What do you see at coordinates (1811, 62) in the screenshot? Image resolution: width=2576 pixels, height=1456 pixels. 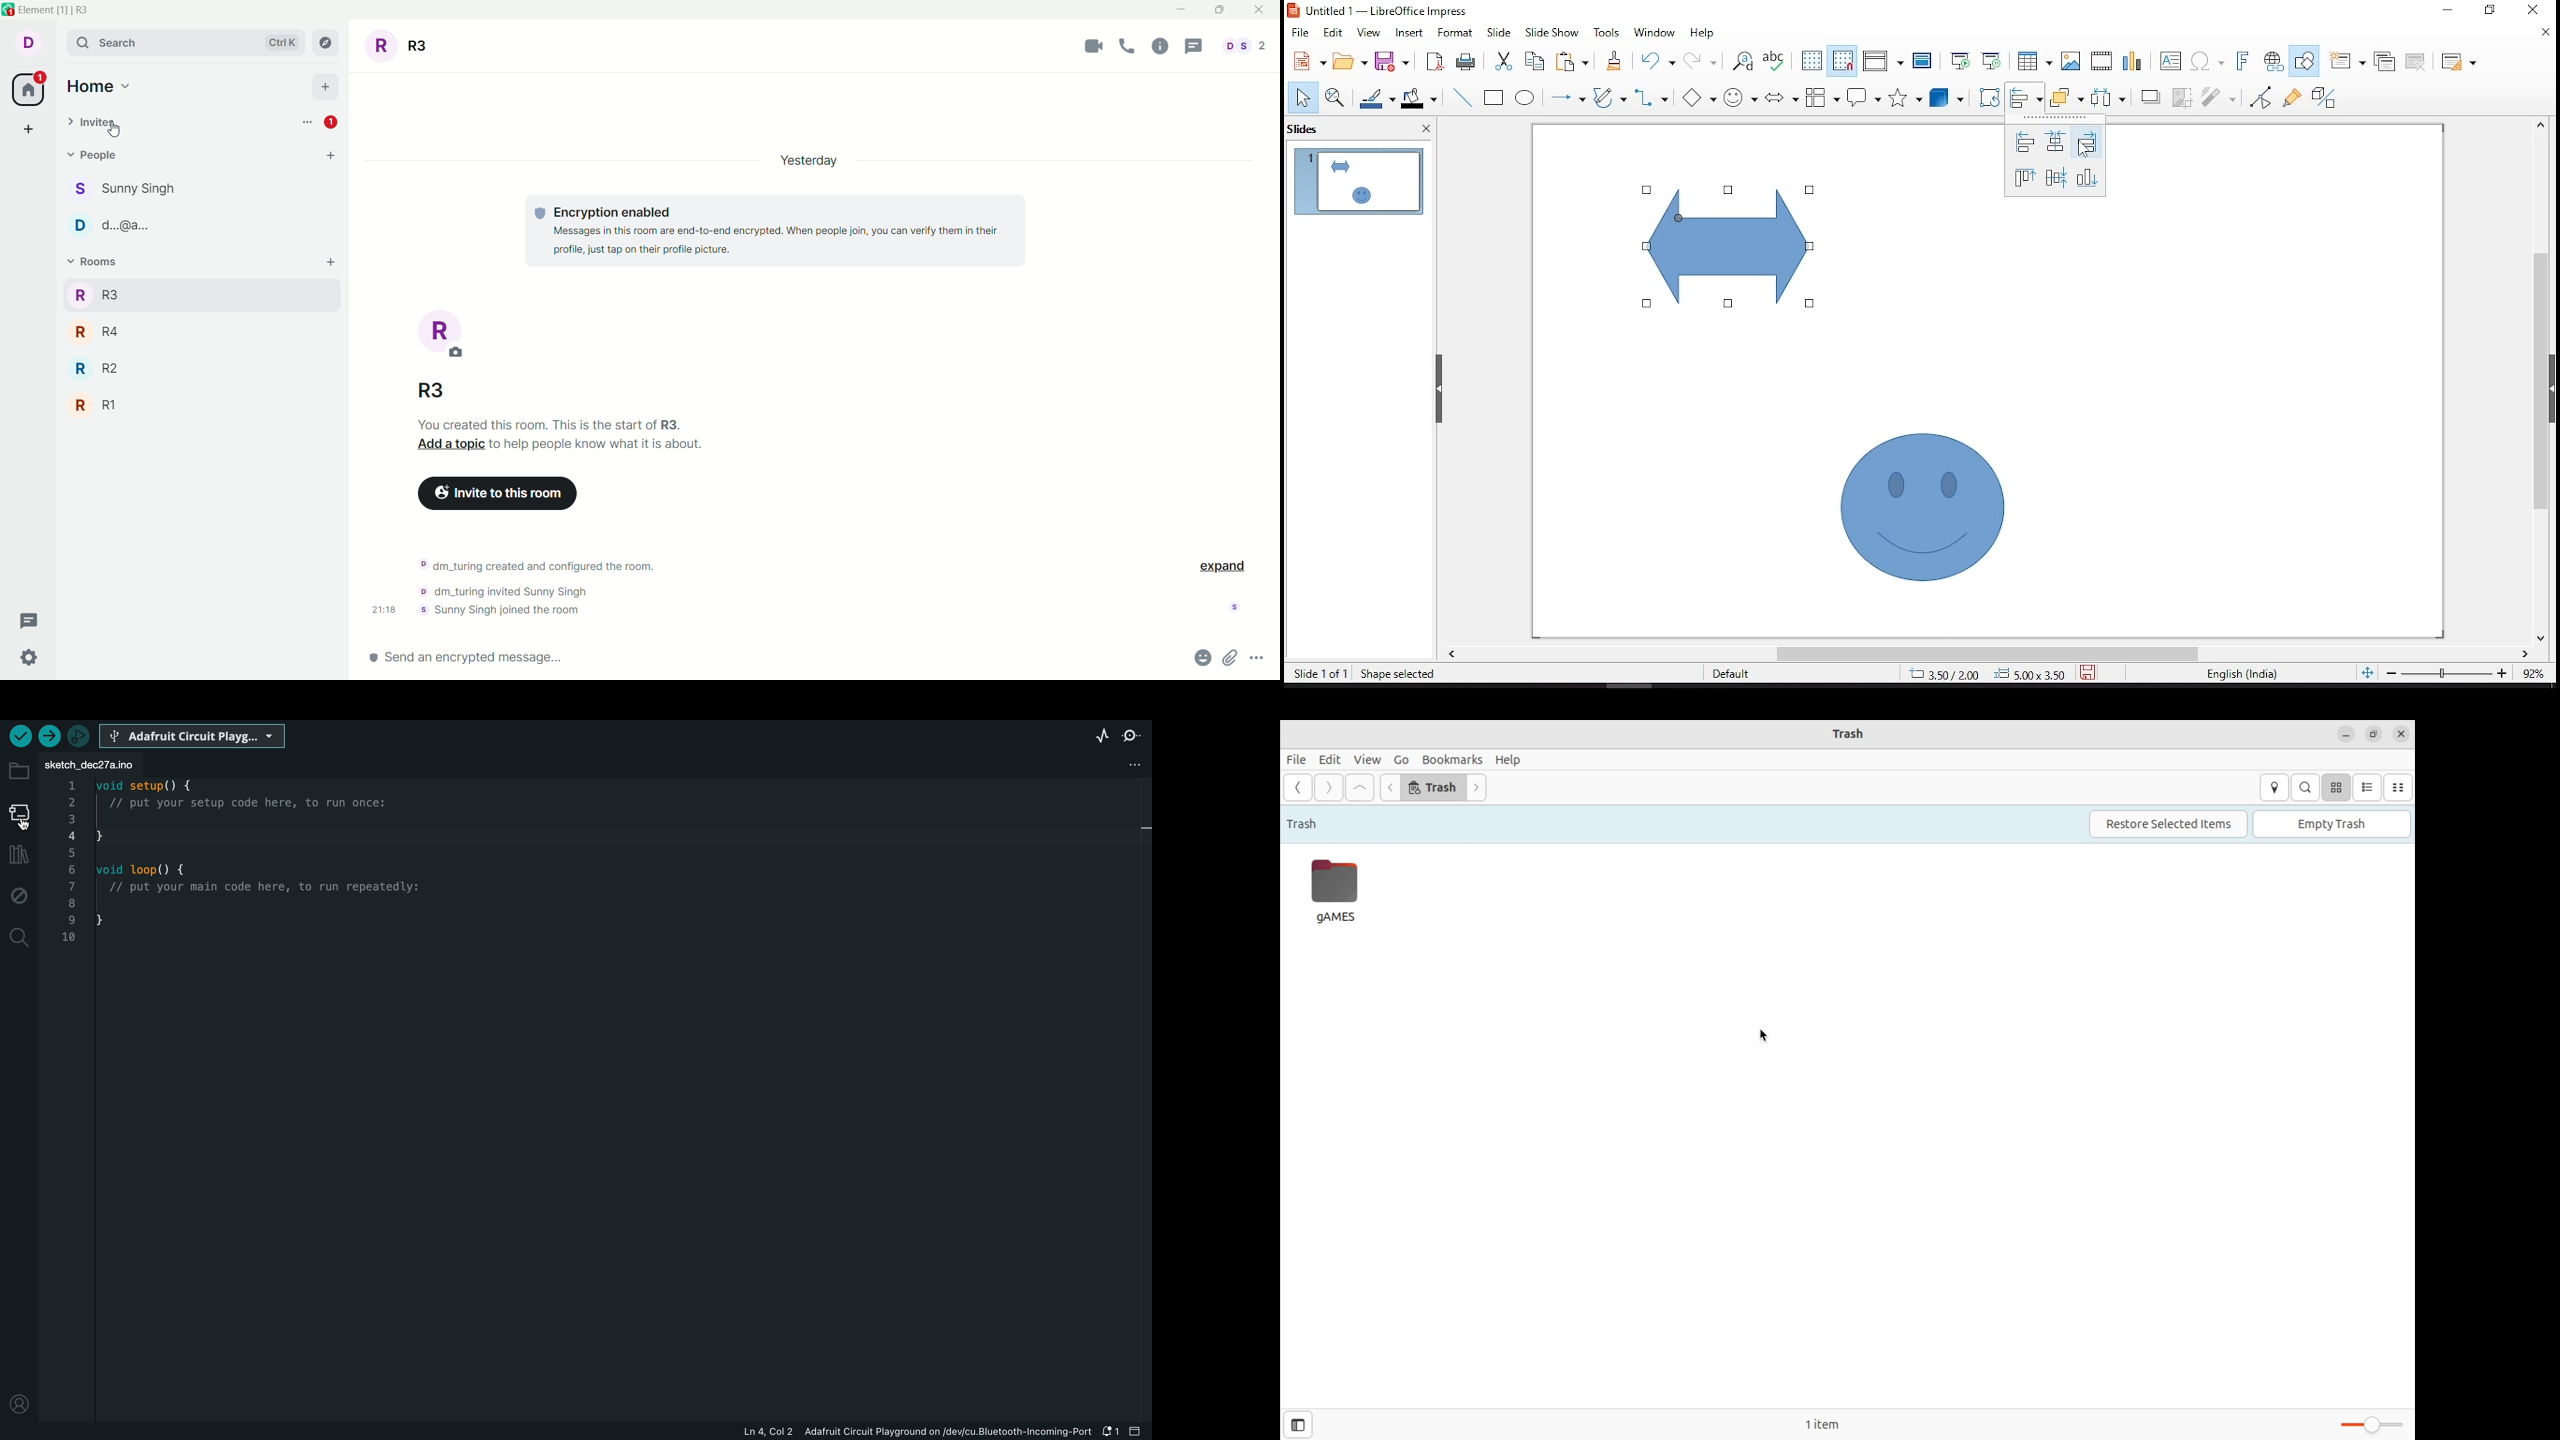 I see `display grid` at bounding box center [1811, 62].